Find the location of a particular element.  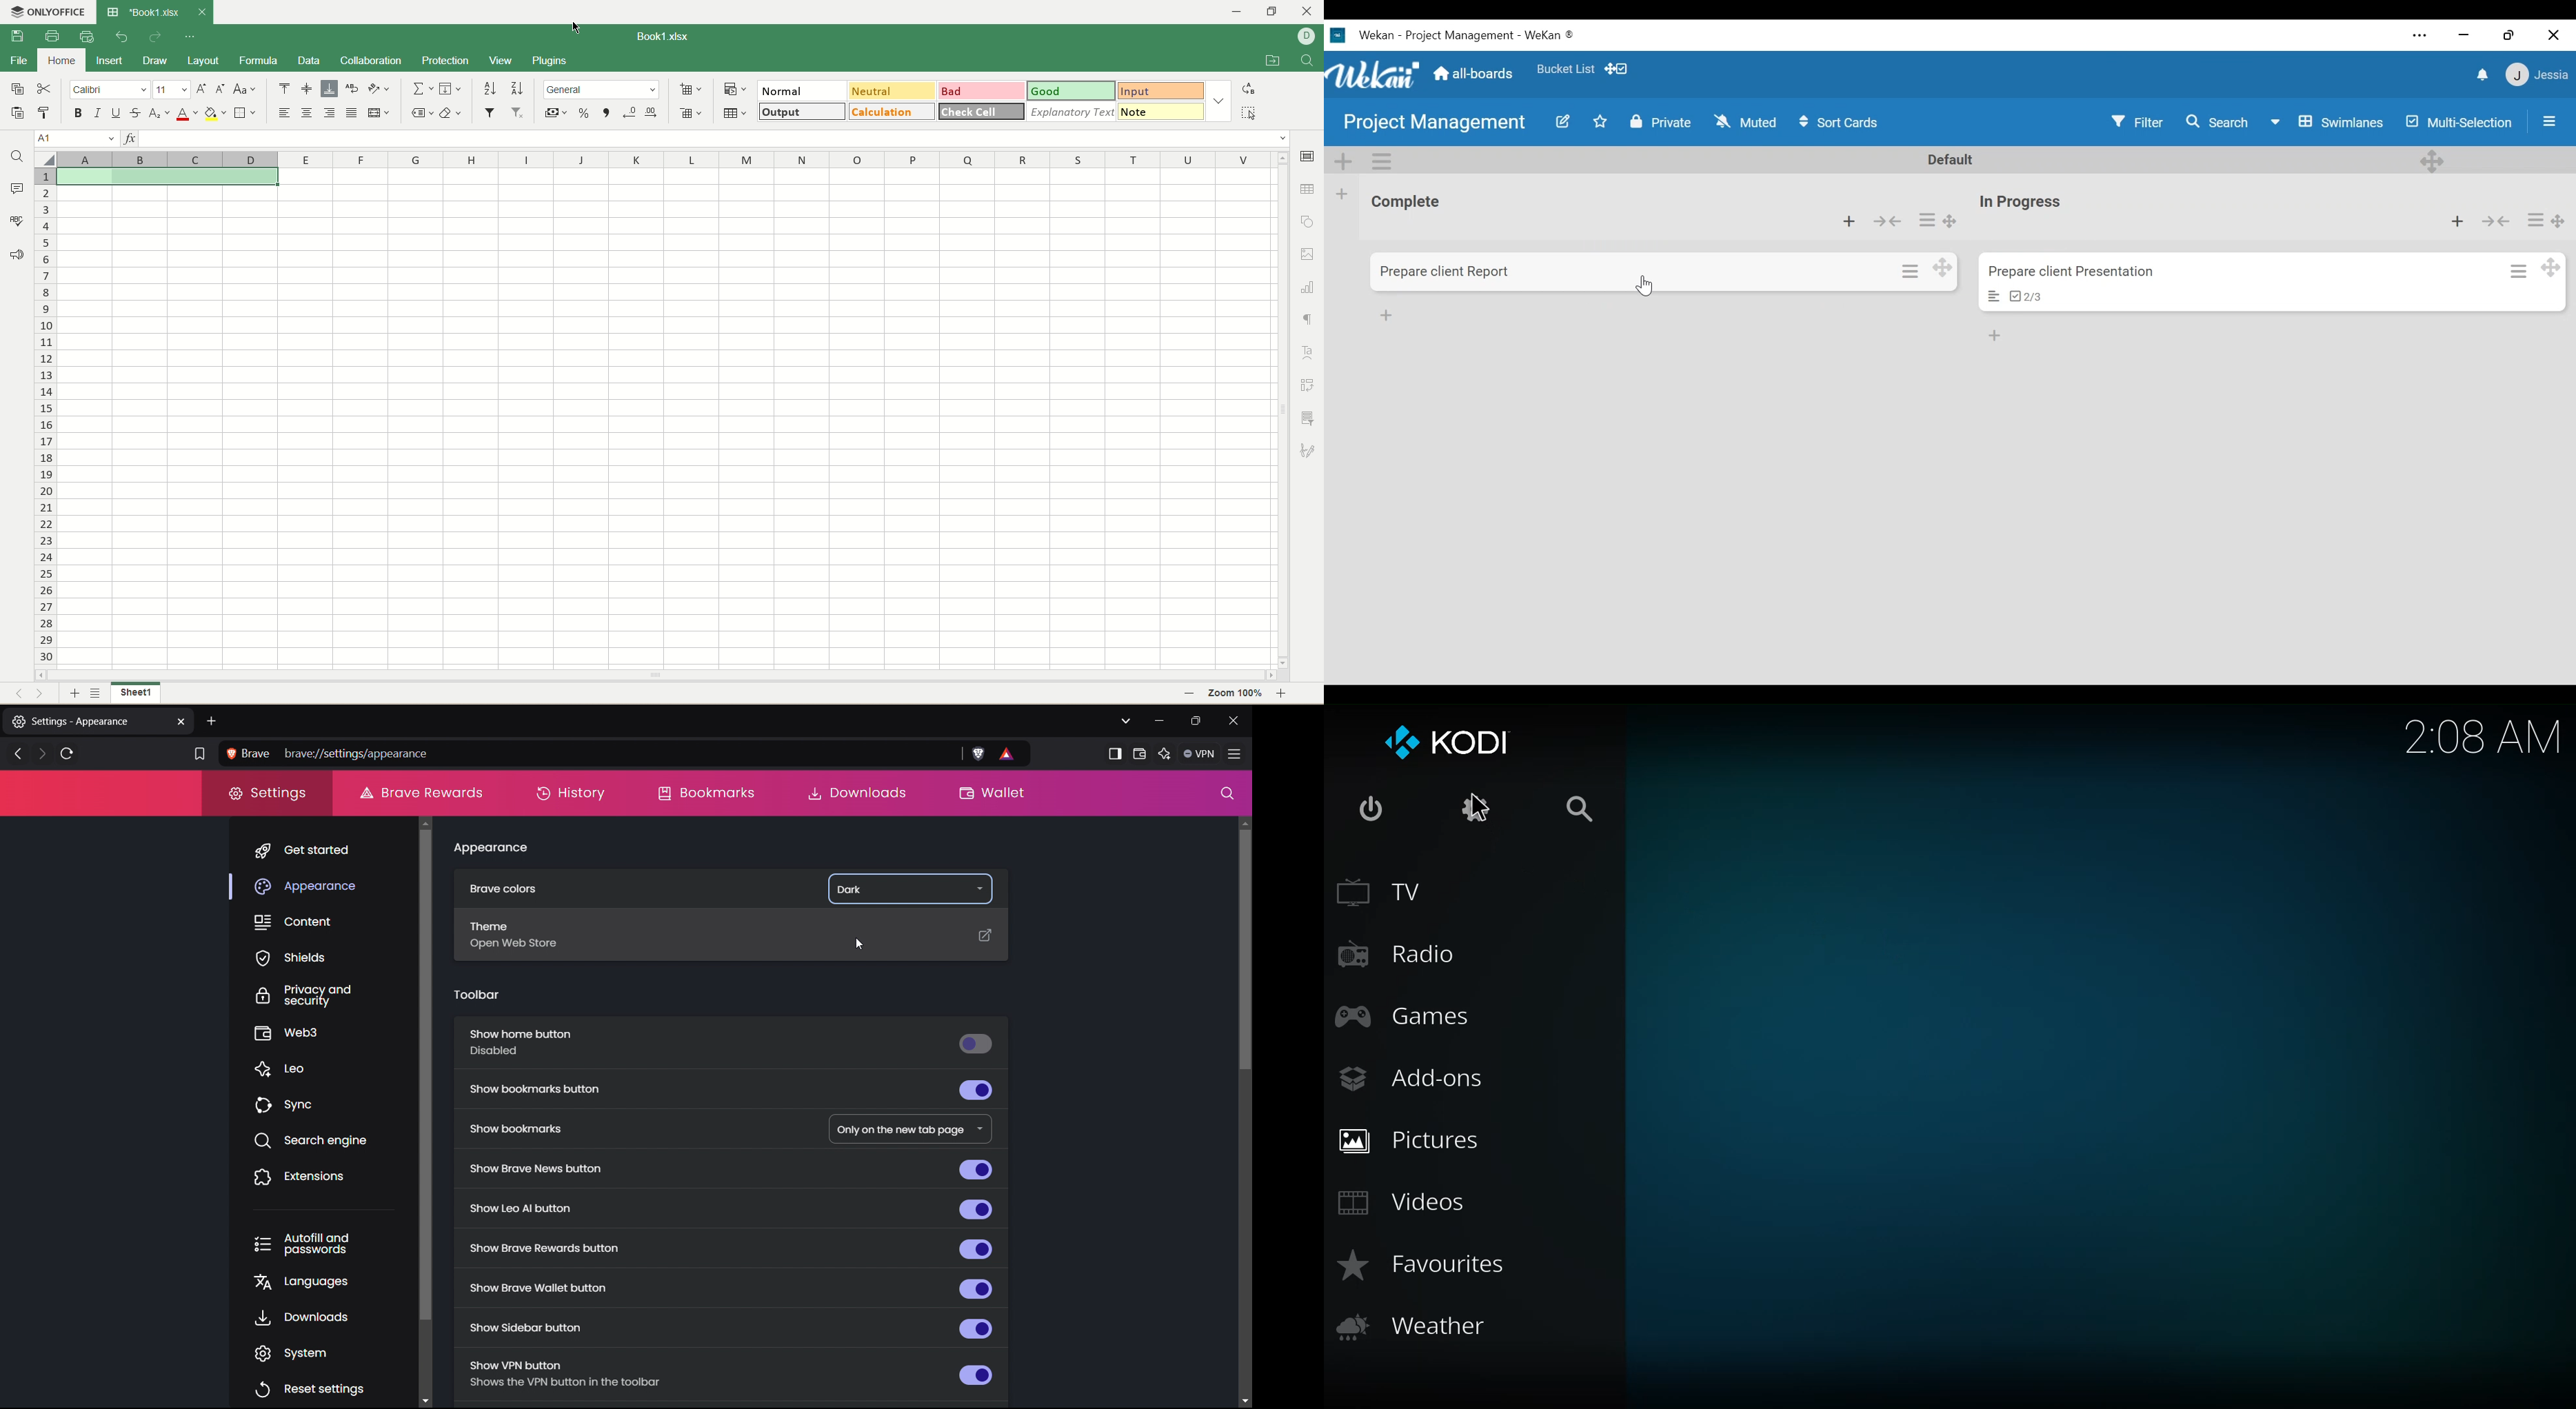

calculation is located at coordinates (889, 112).